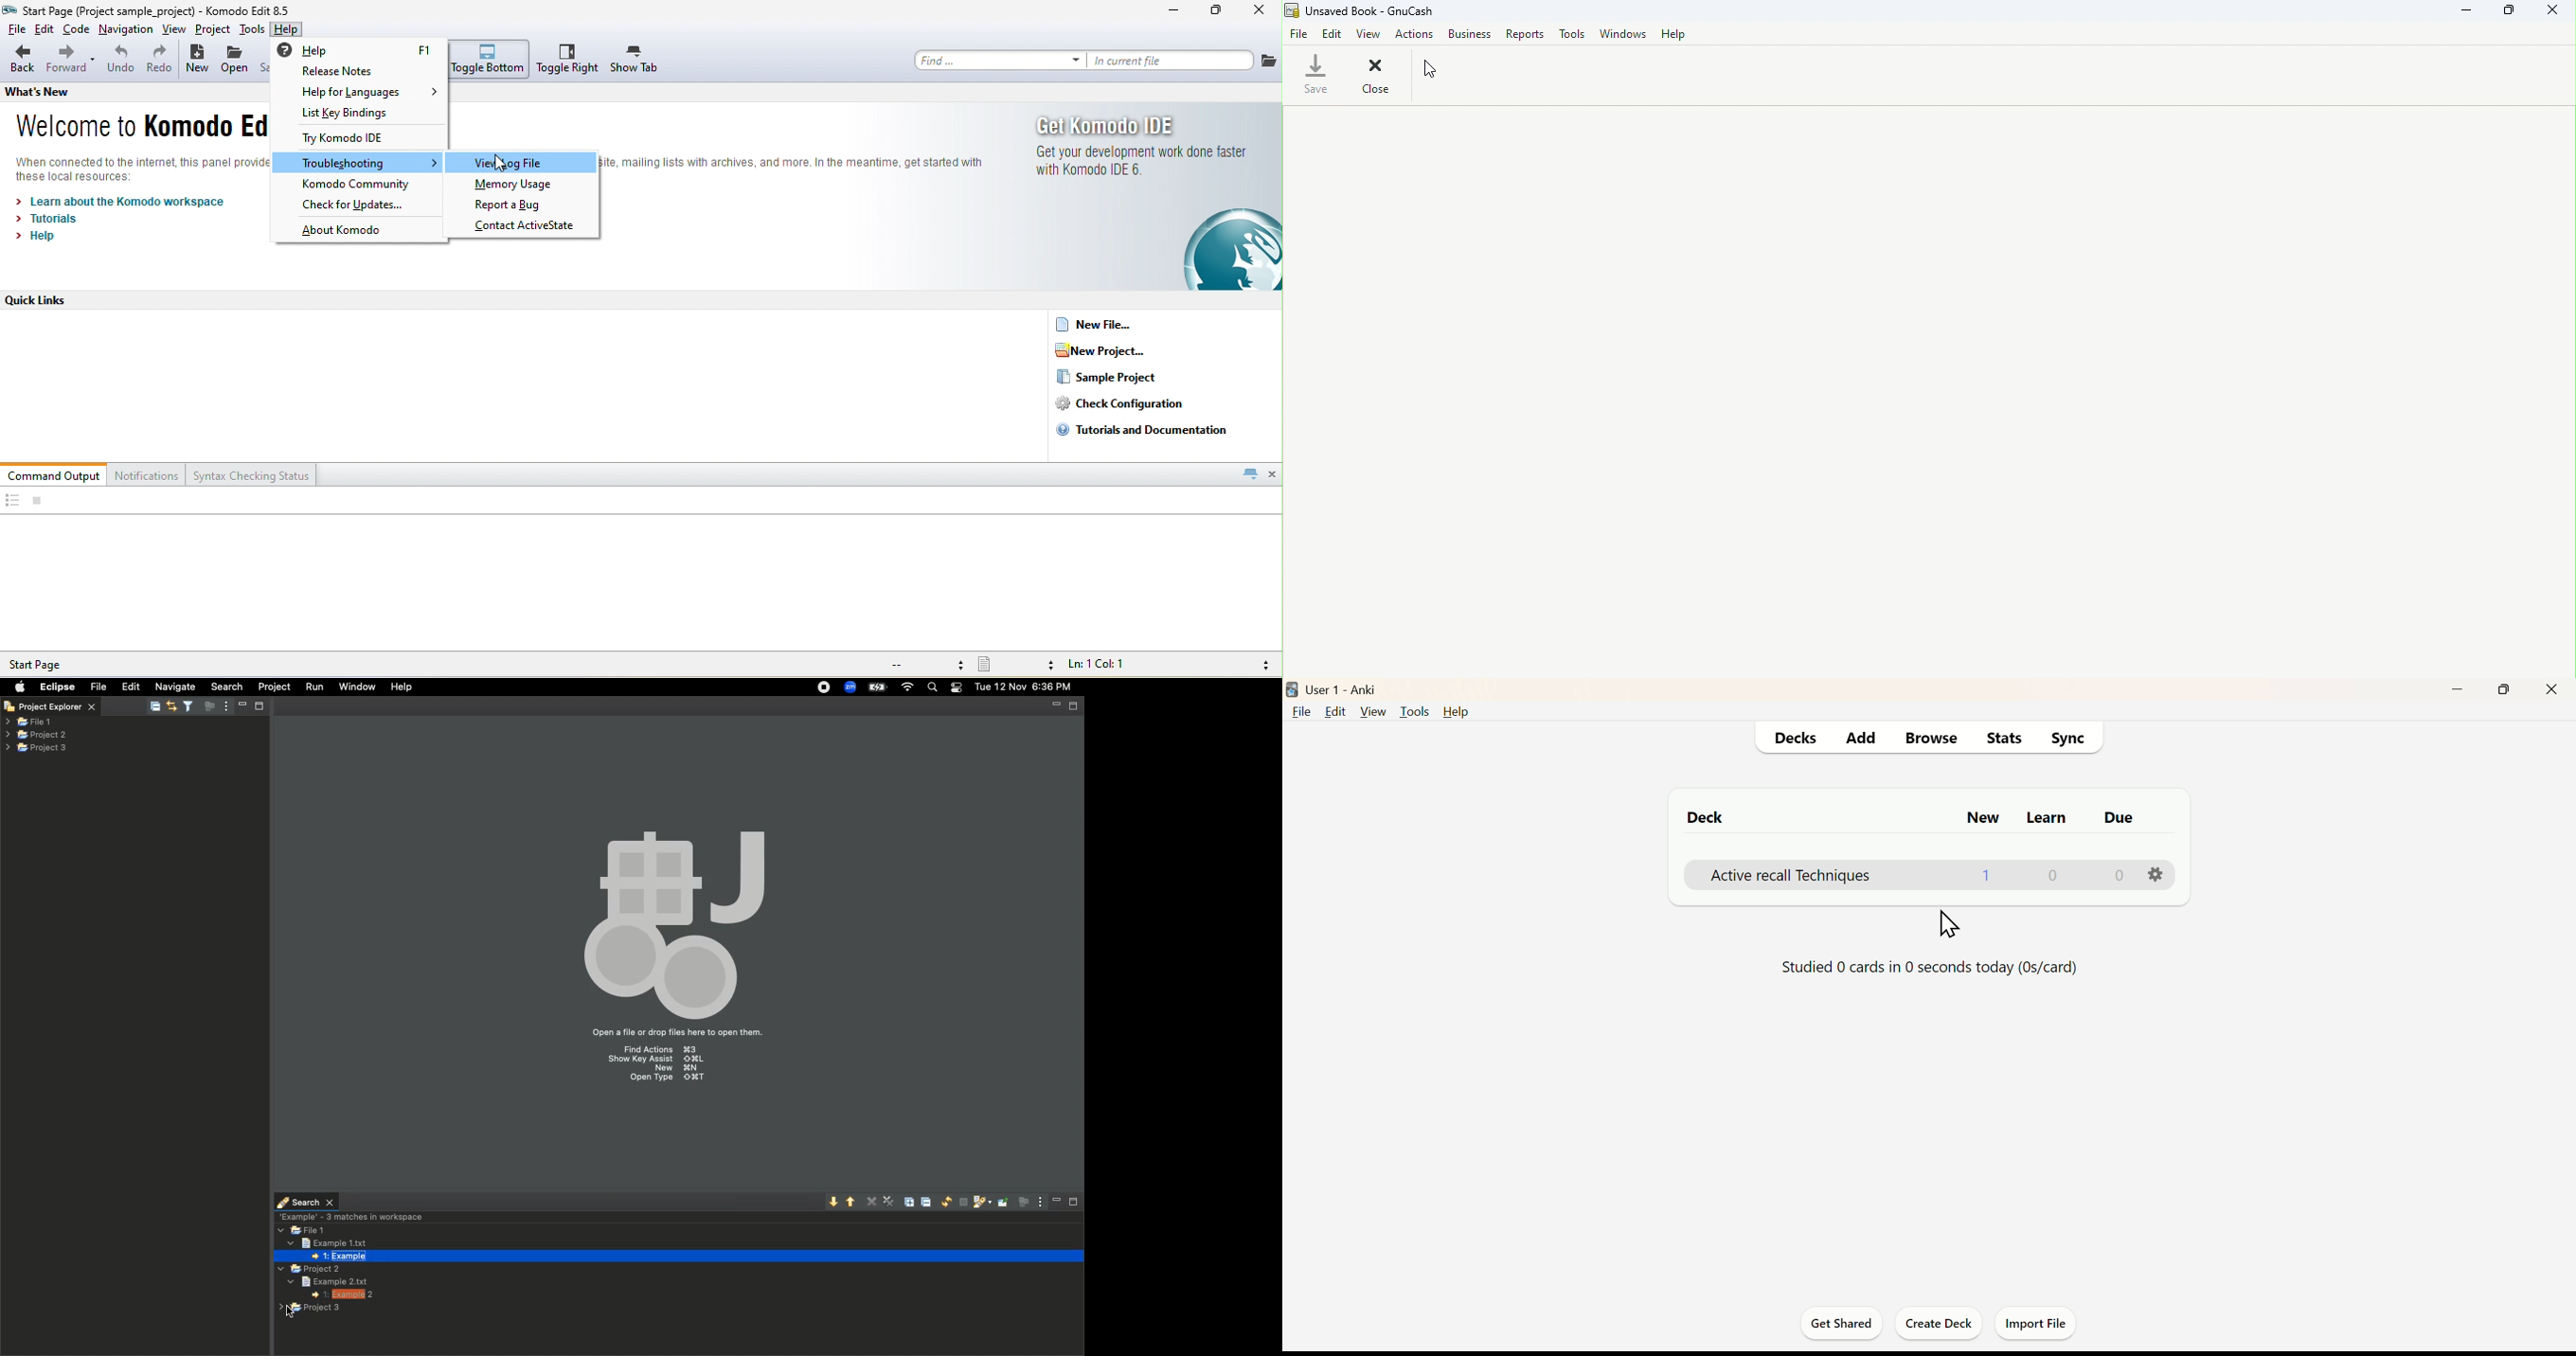 This screenshot has height=1372, width=2576. I want to click on File 1, so click(304, 1231).